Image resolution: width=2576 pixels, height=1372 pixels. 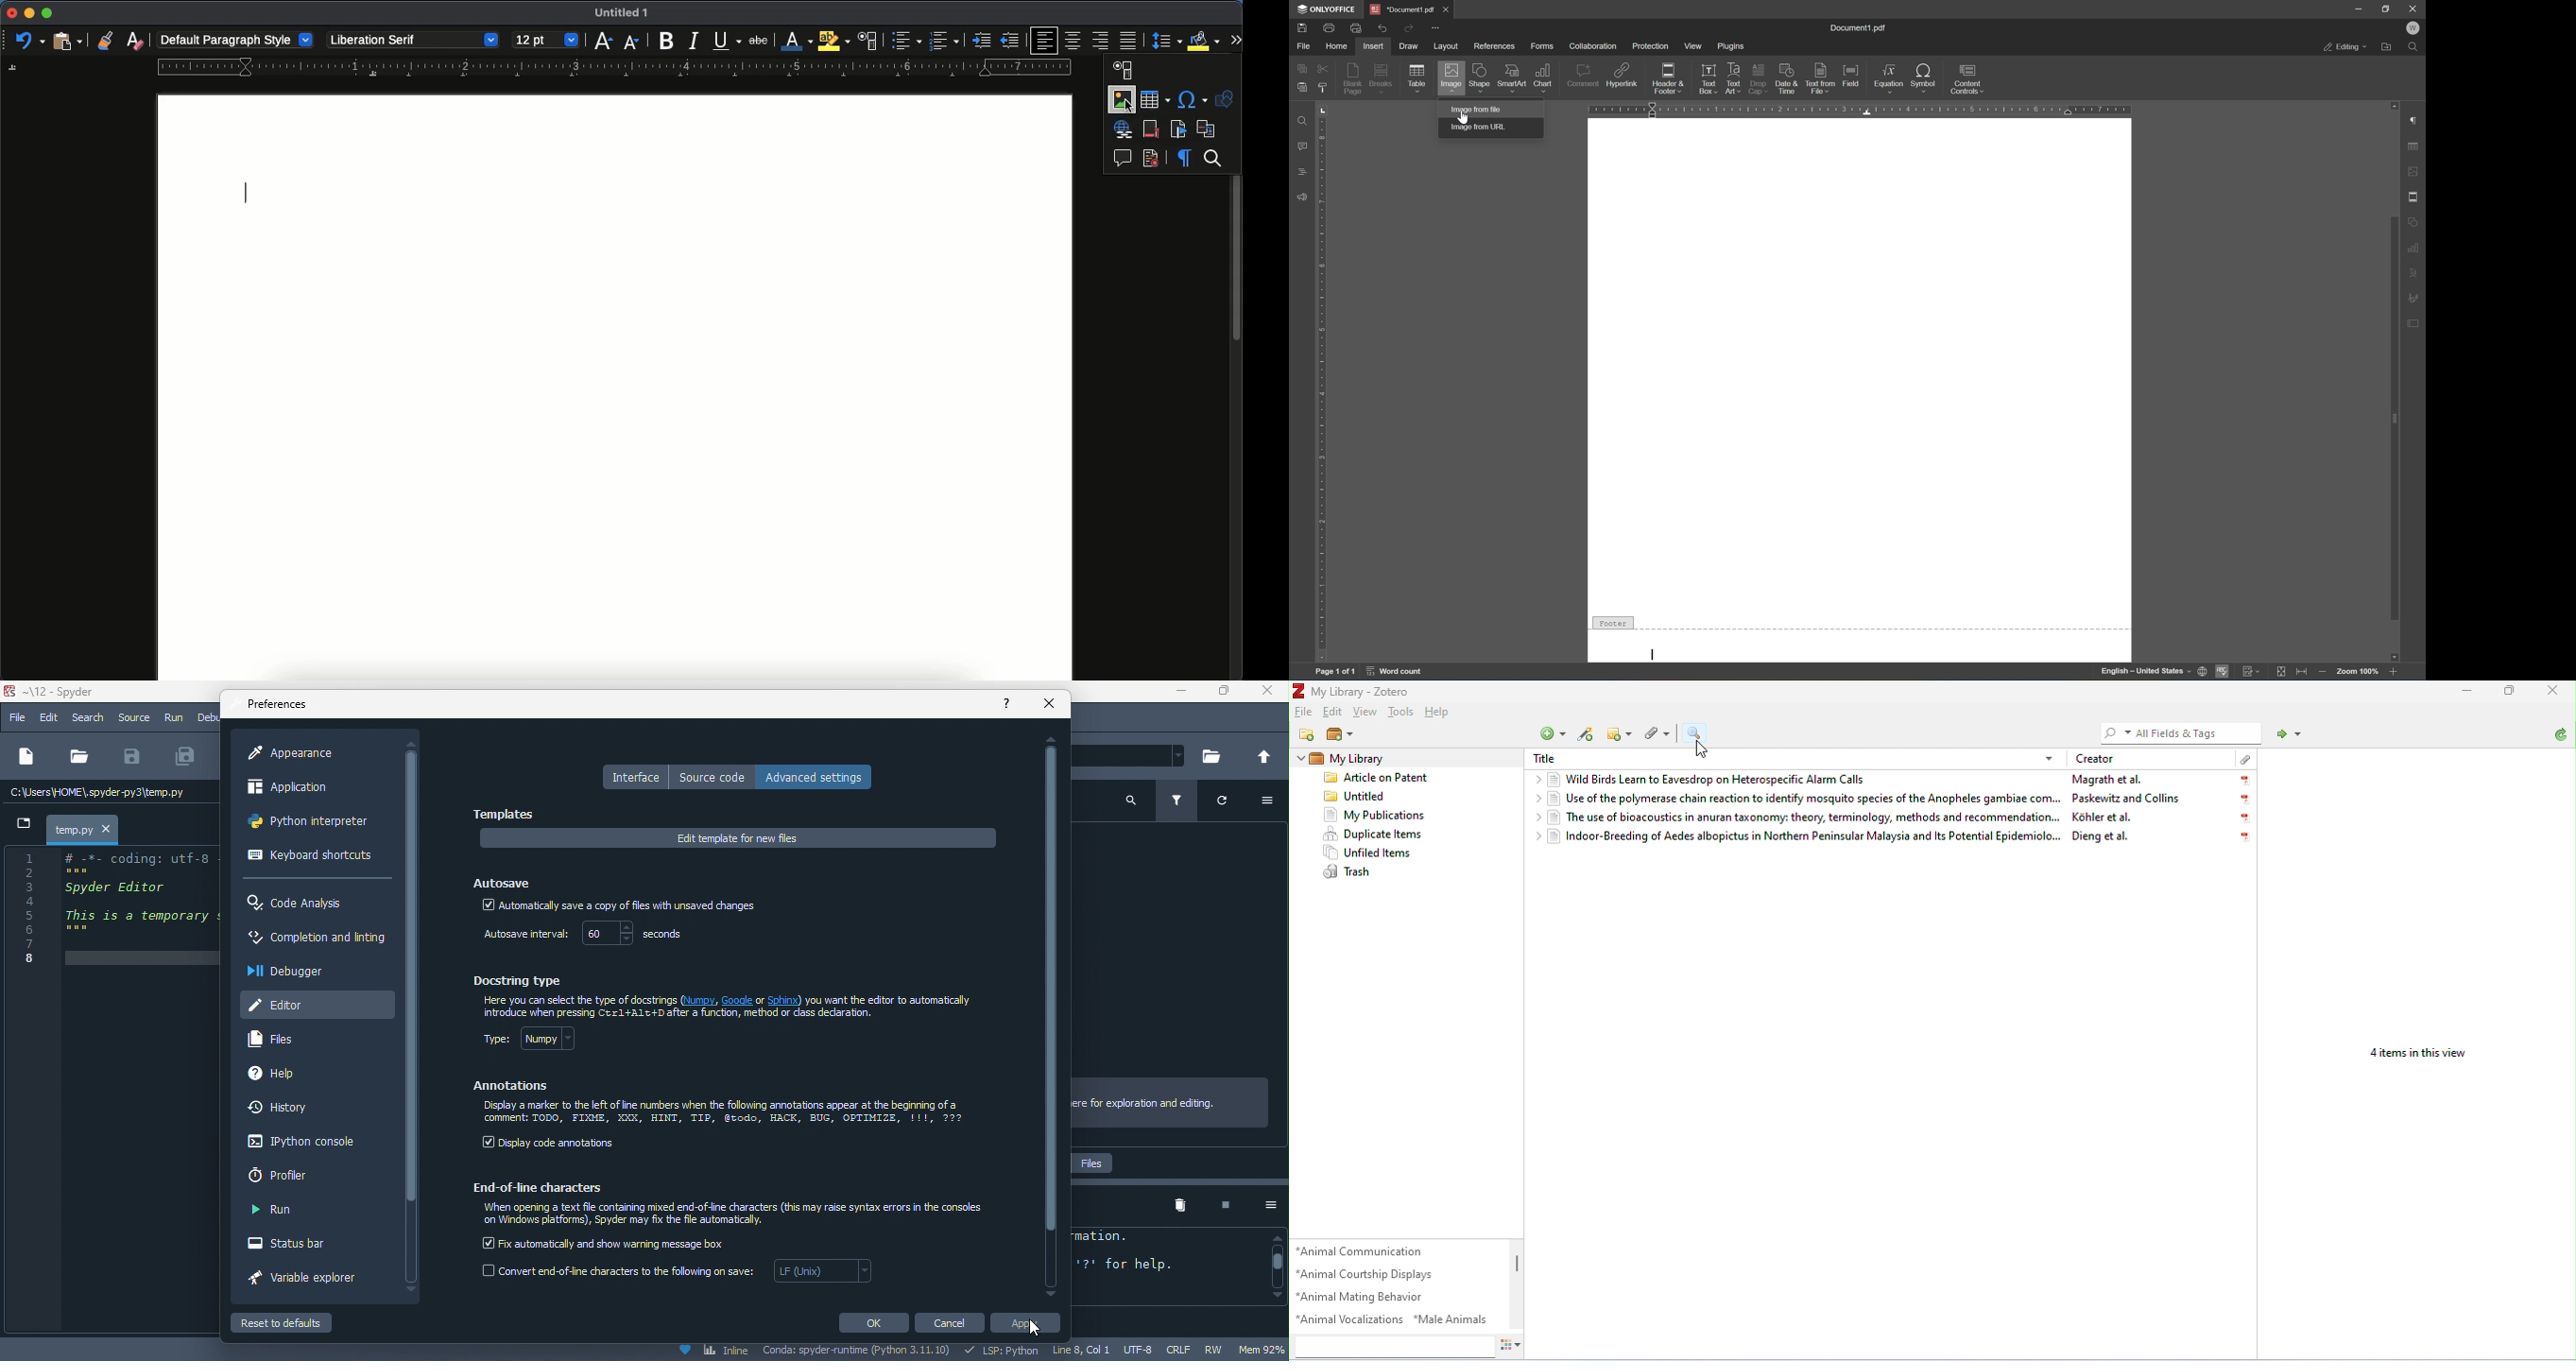 What do you see at coordinates (25, 758) in the screenshot?
I see `new` at bounding box center [25, 758].